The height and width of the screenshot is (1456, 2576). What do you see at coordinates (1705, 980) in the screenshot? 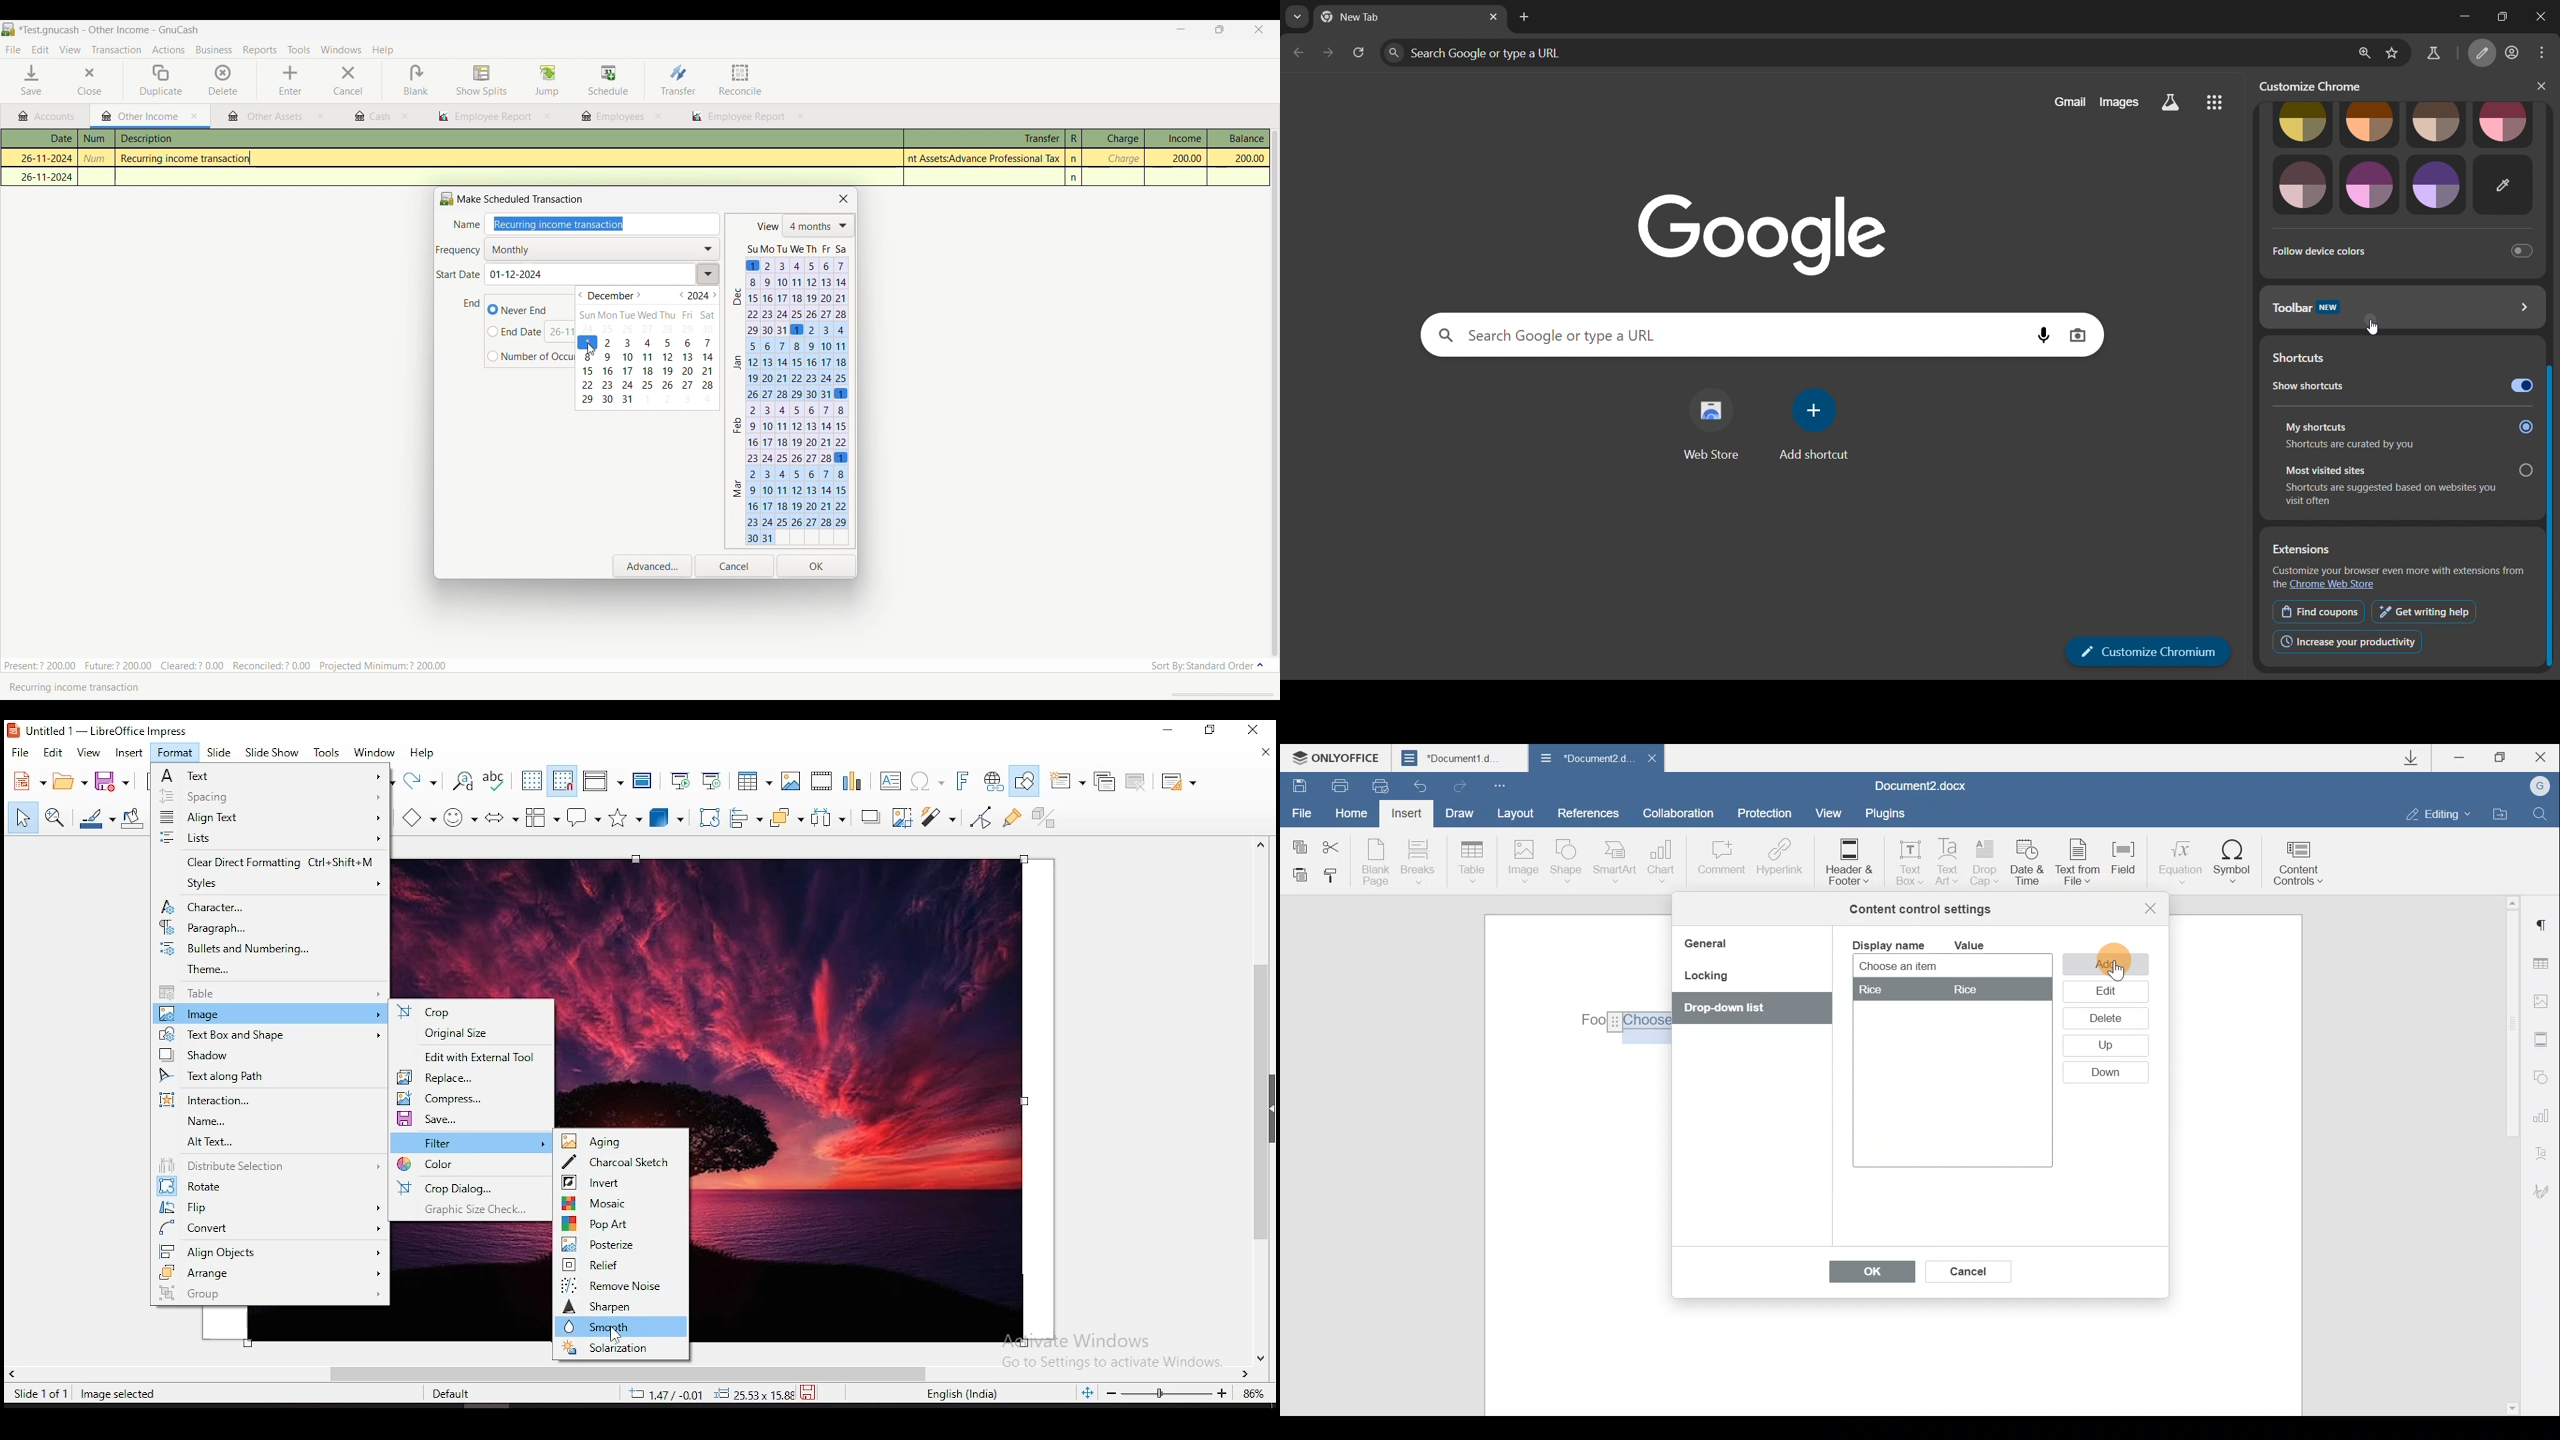
I see `Locking` at bounding box center [1705, 980].